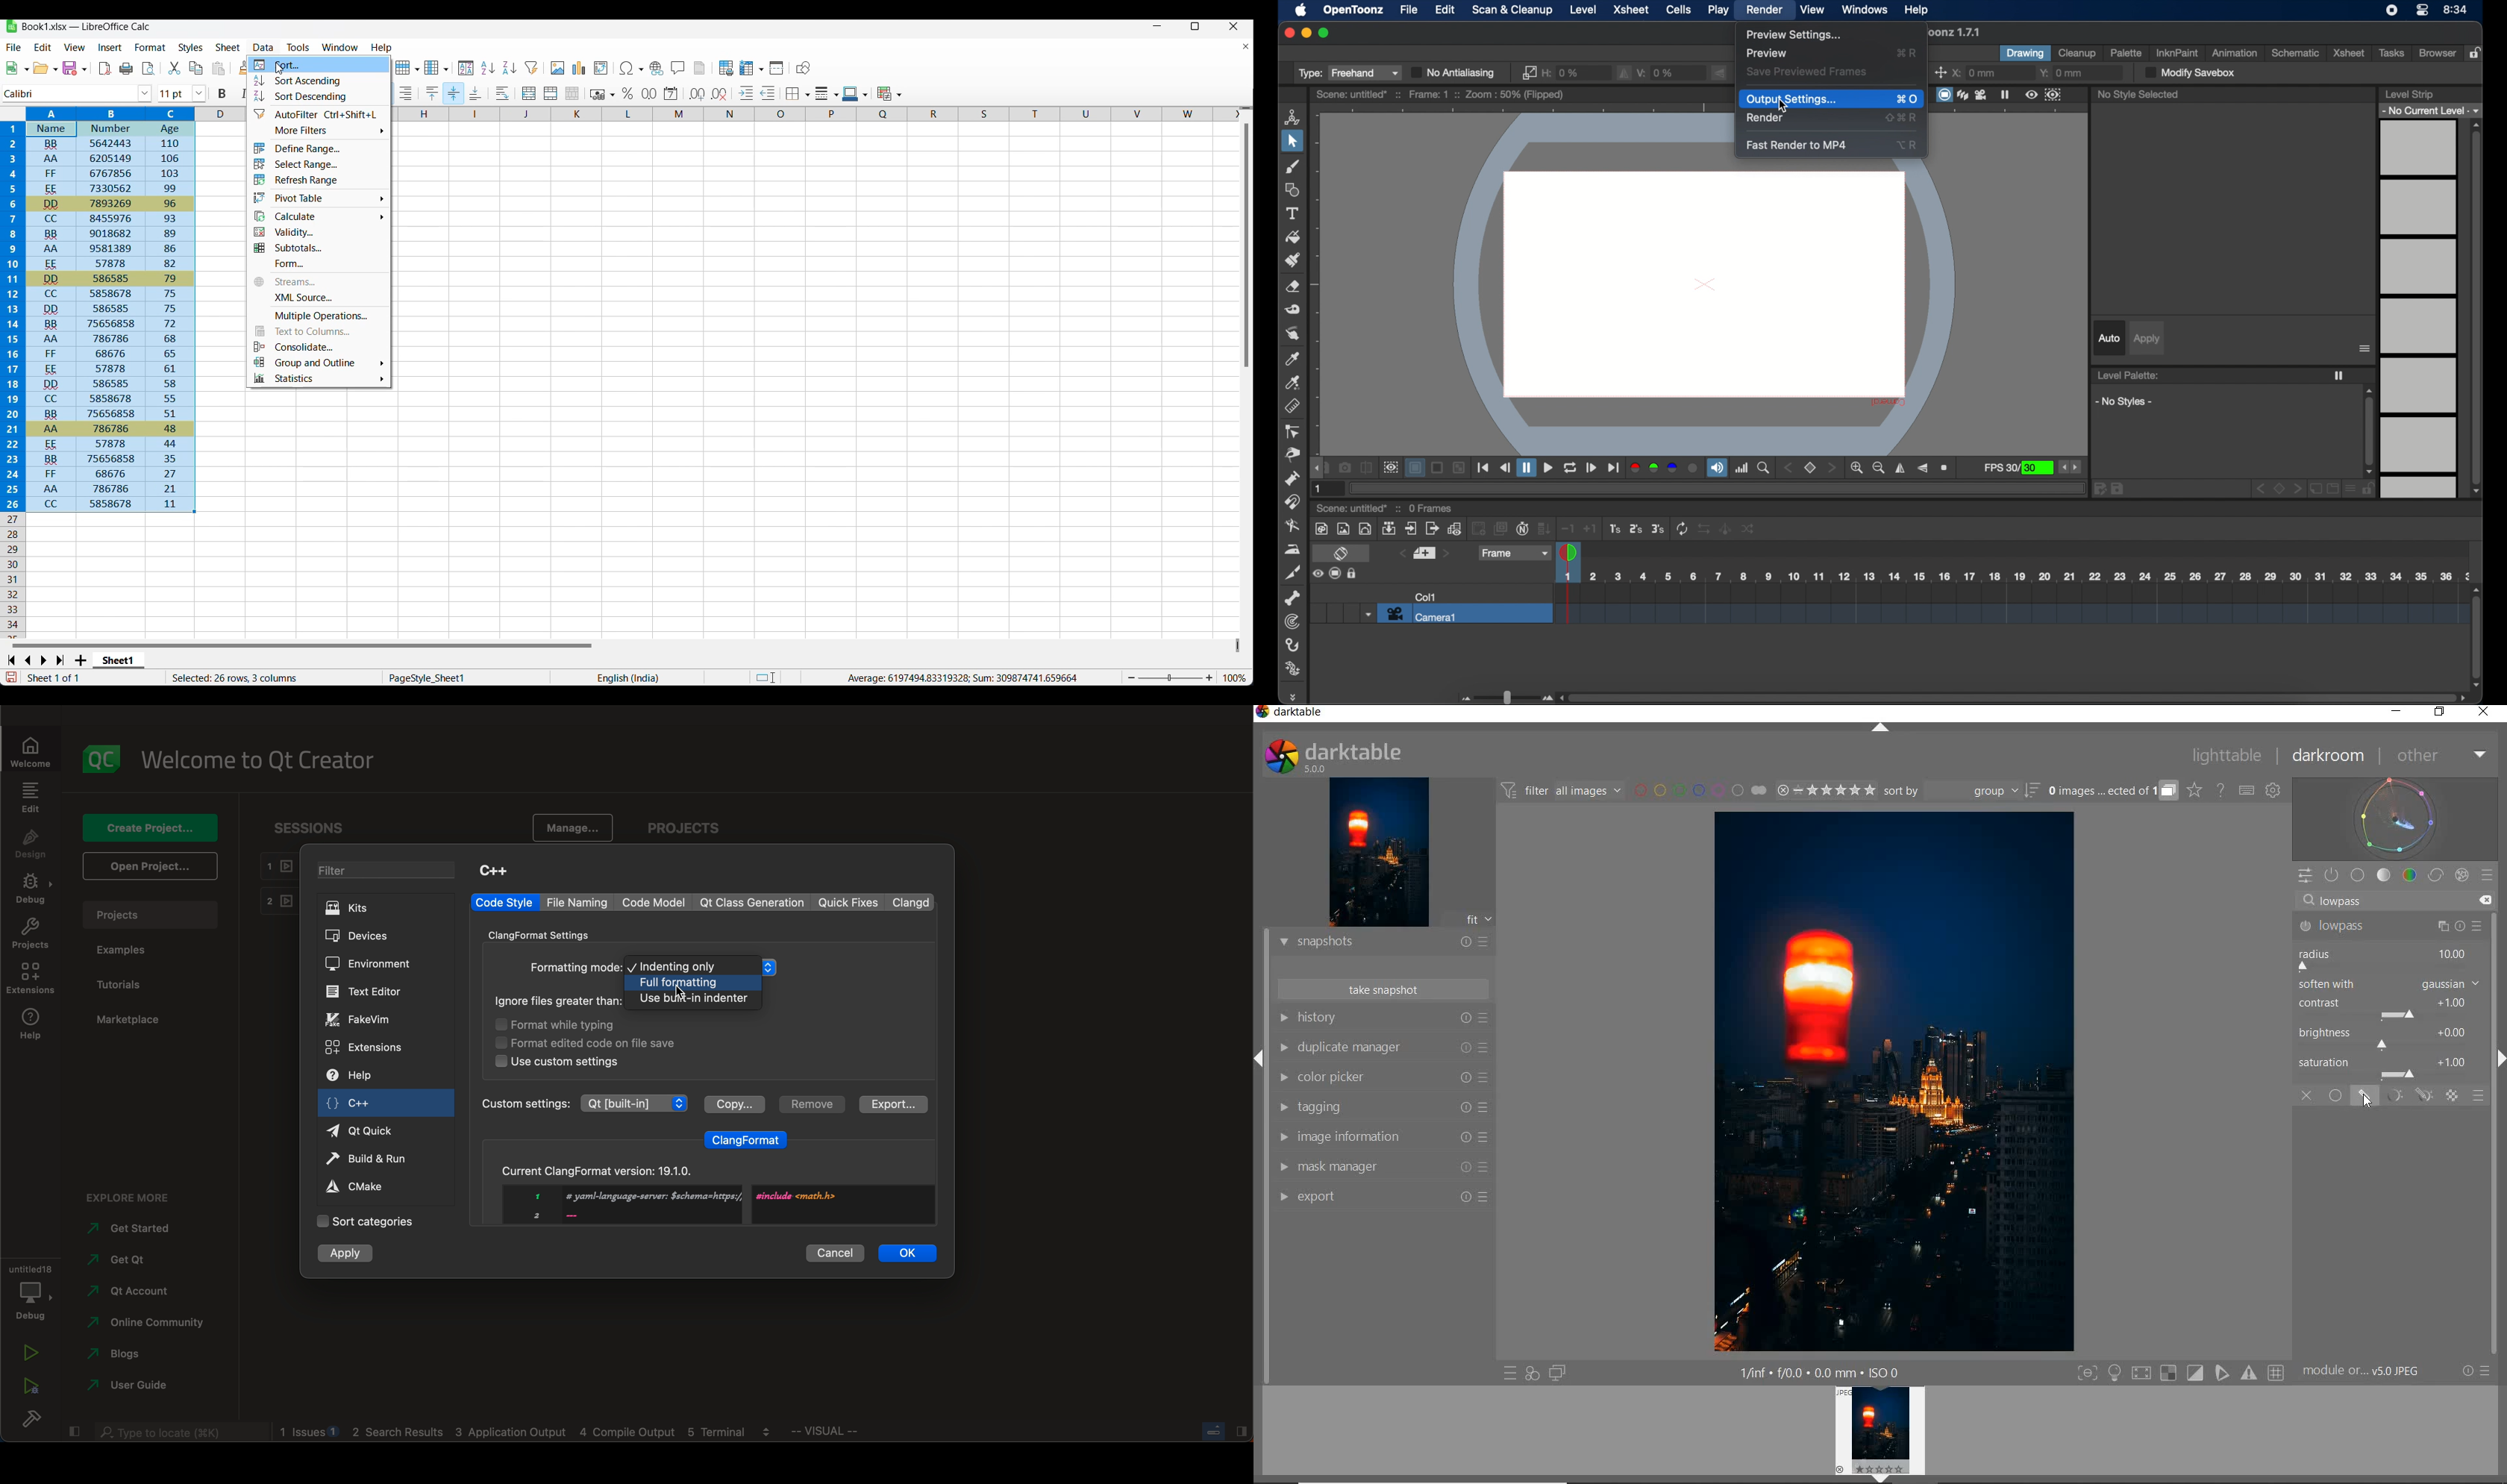 The image size is (2520, 1484). I want to click on Add decimal place, so click(697, 94).